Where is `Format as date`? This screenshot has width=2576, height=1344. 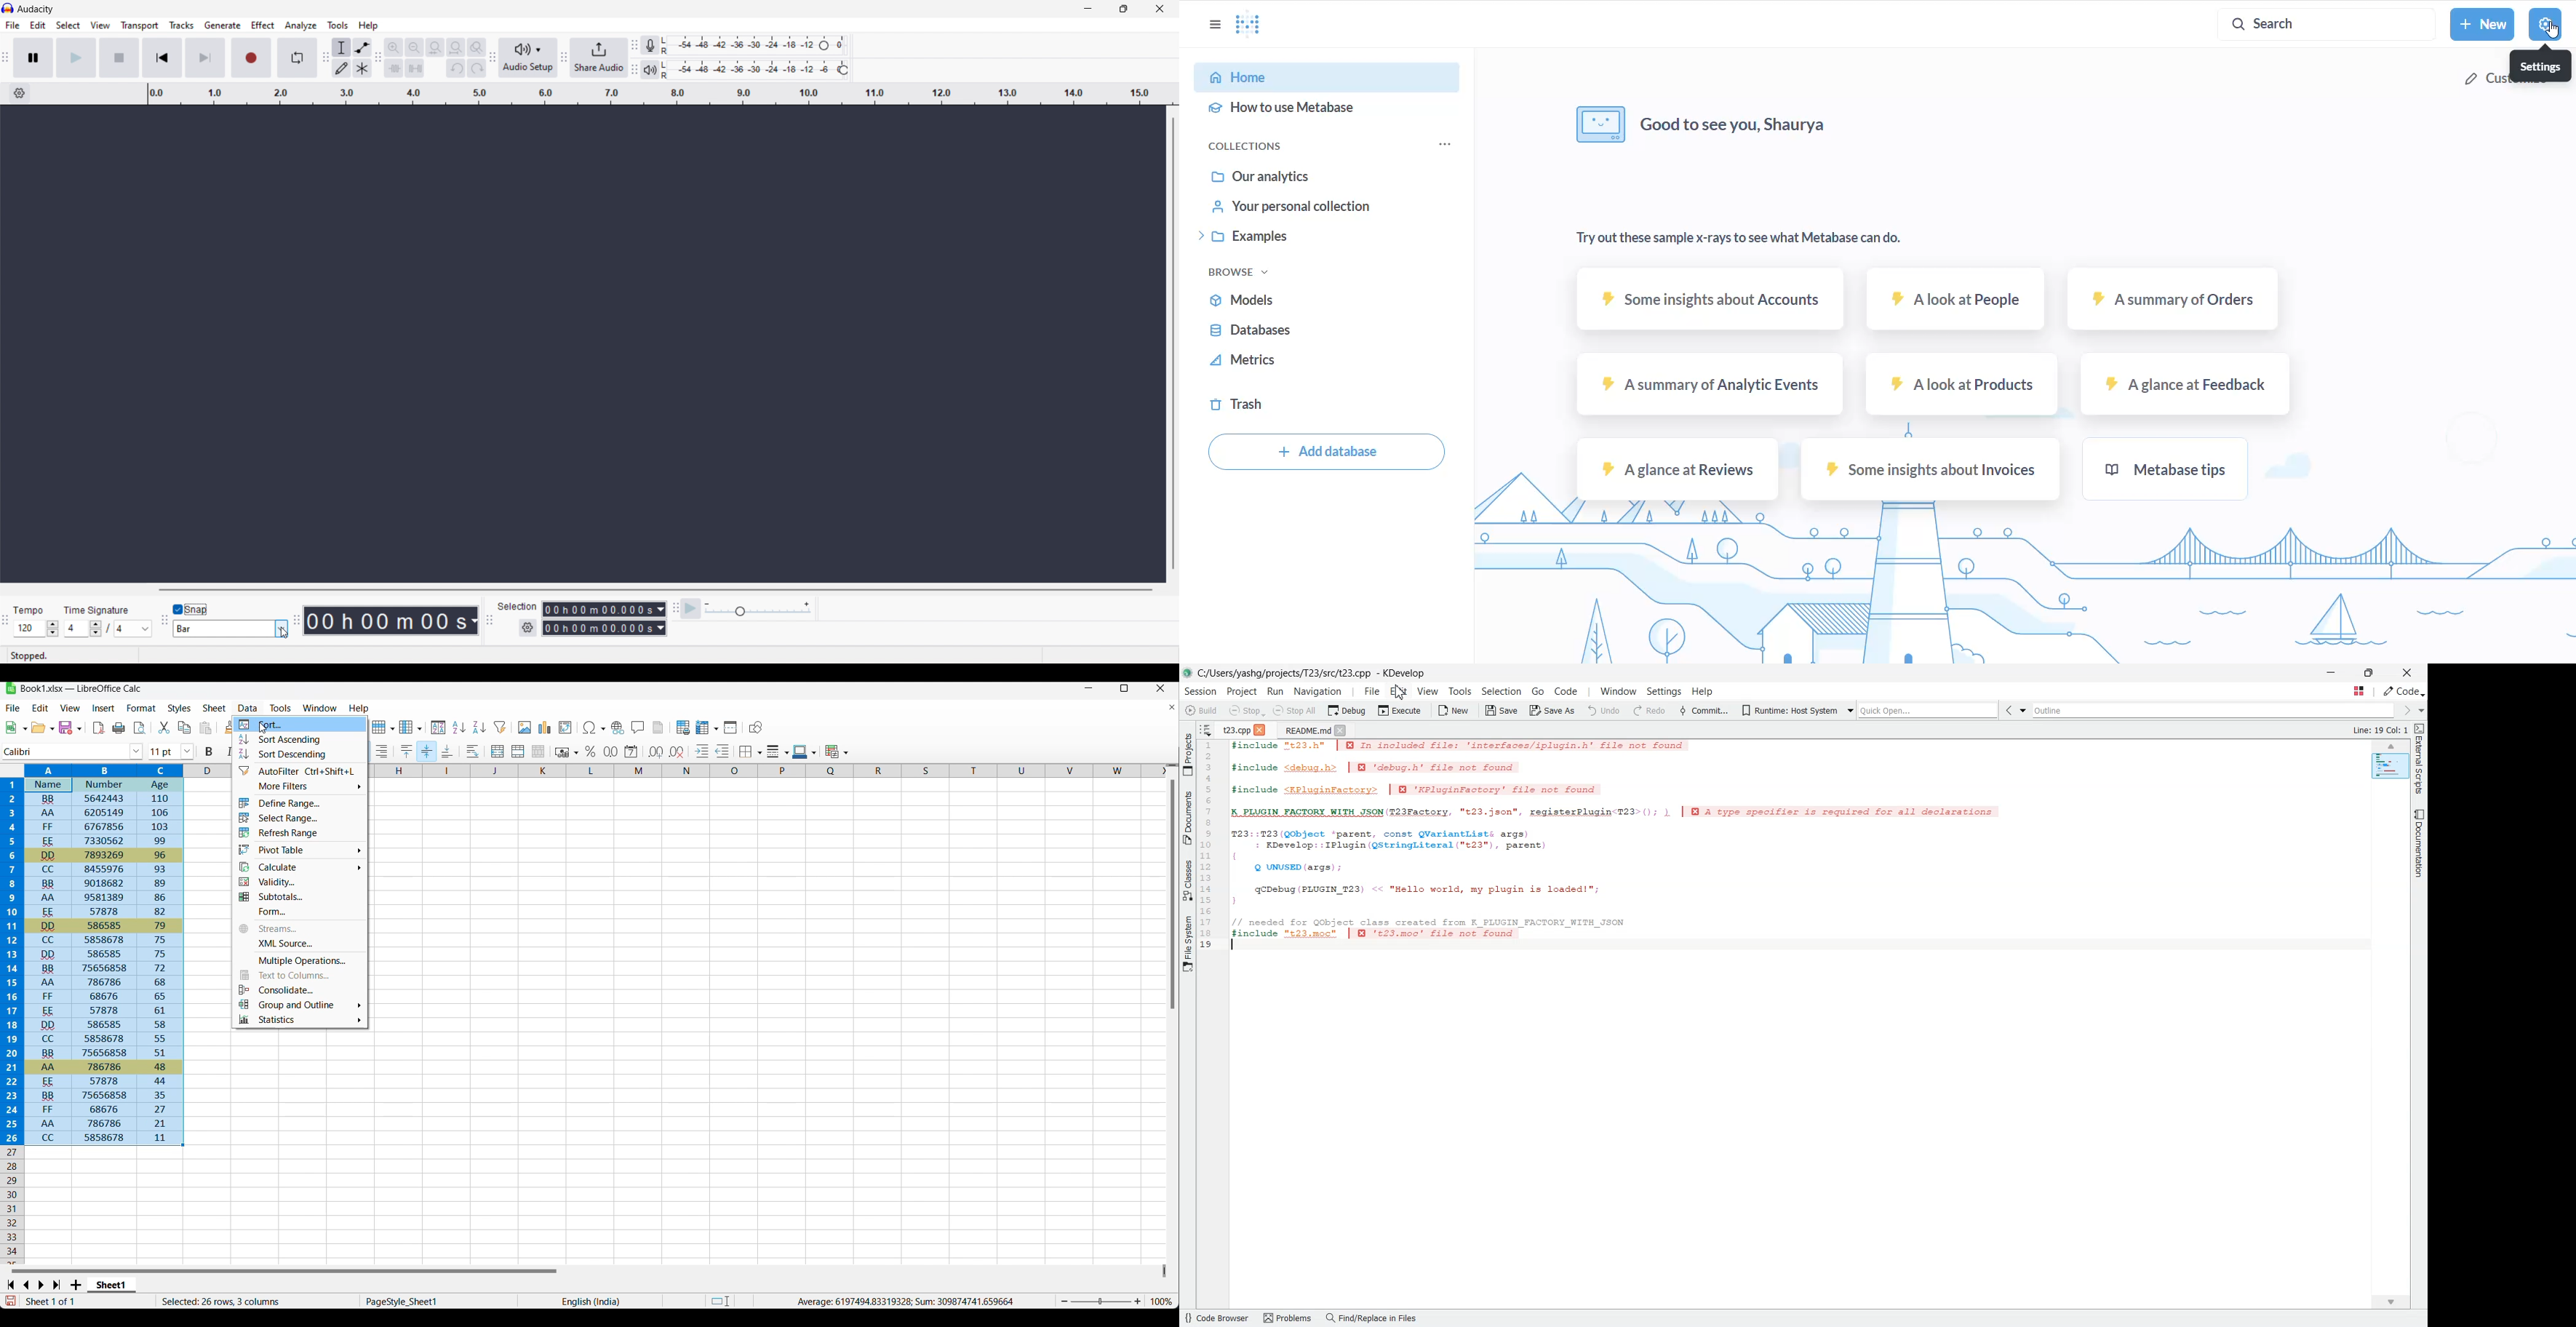 Format as date is located at coordinates (632, 751).